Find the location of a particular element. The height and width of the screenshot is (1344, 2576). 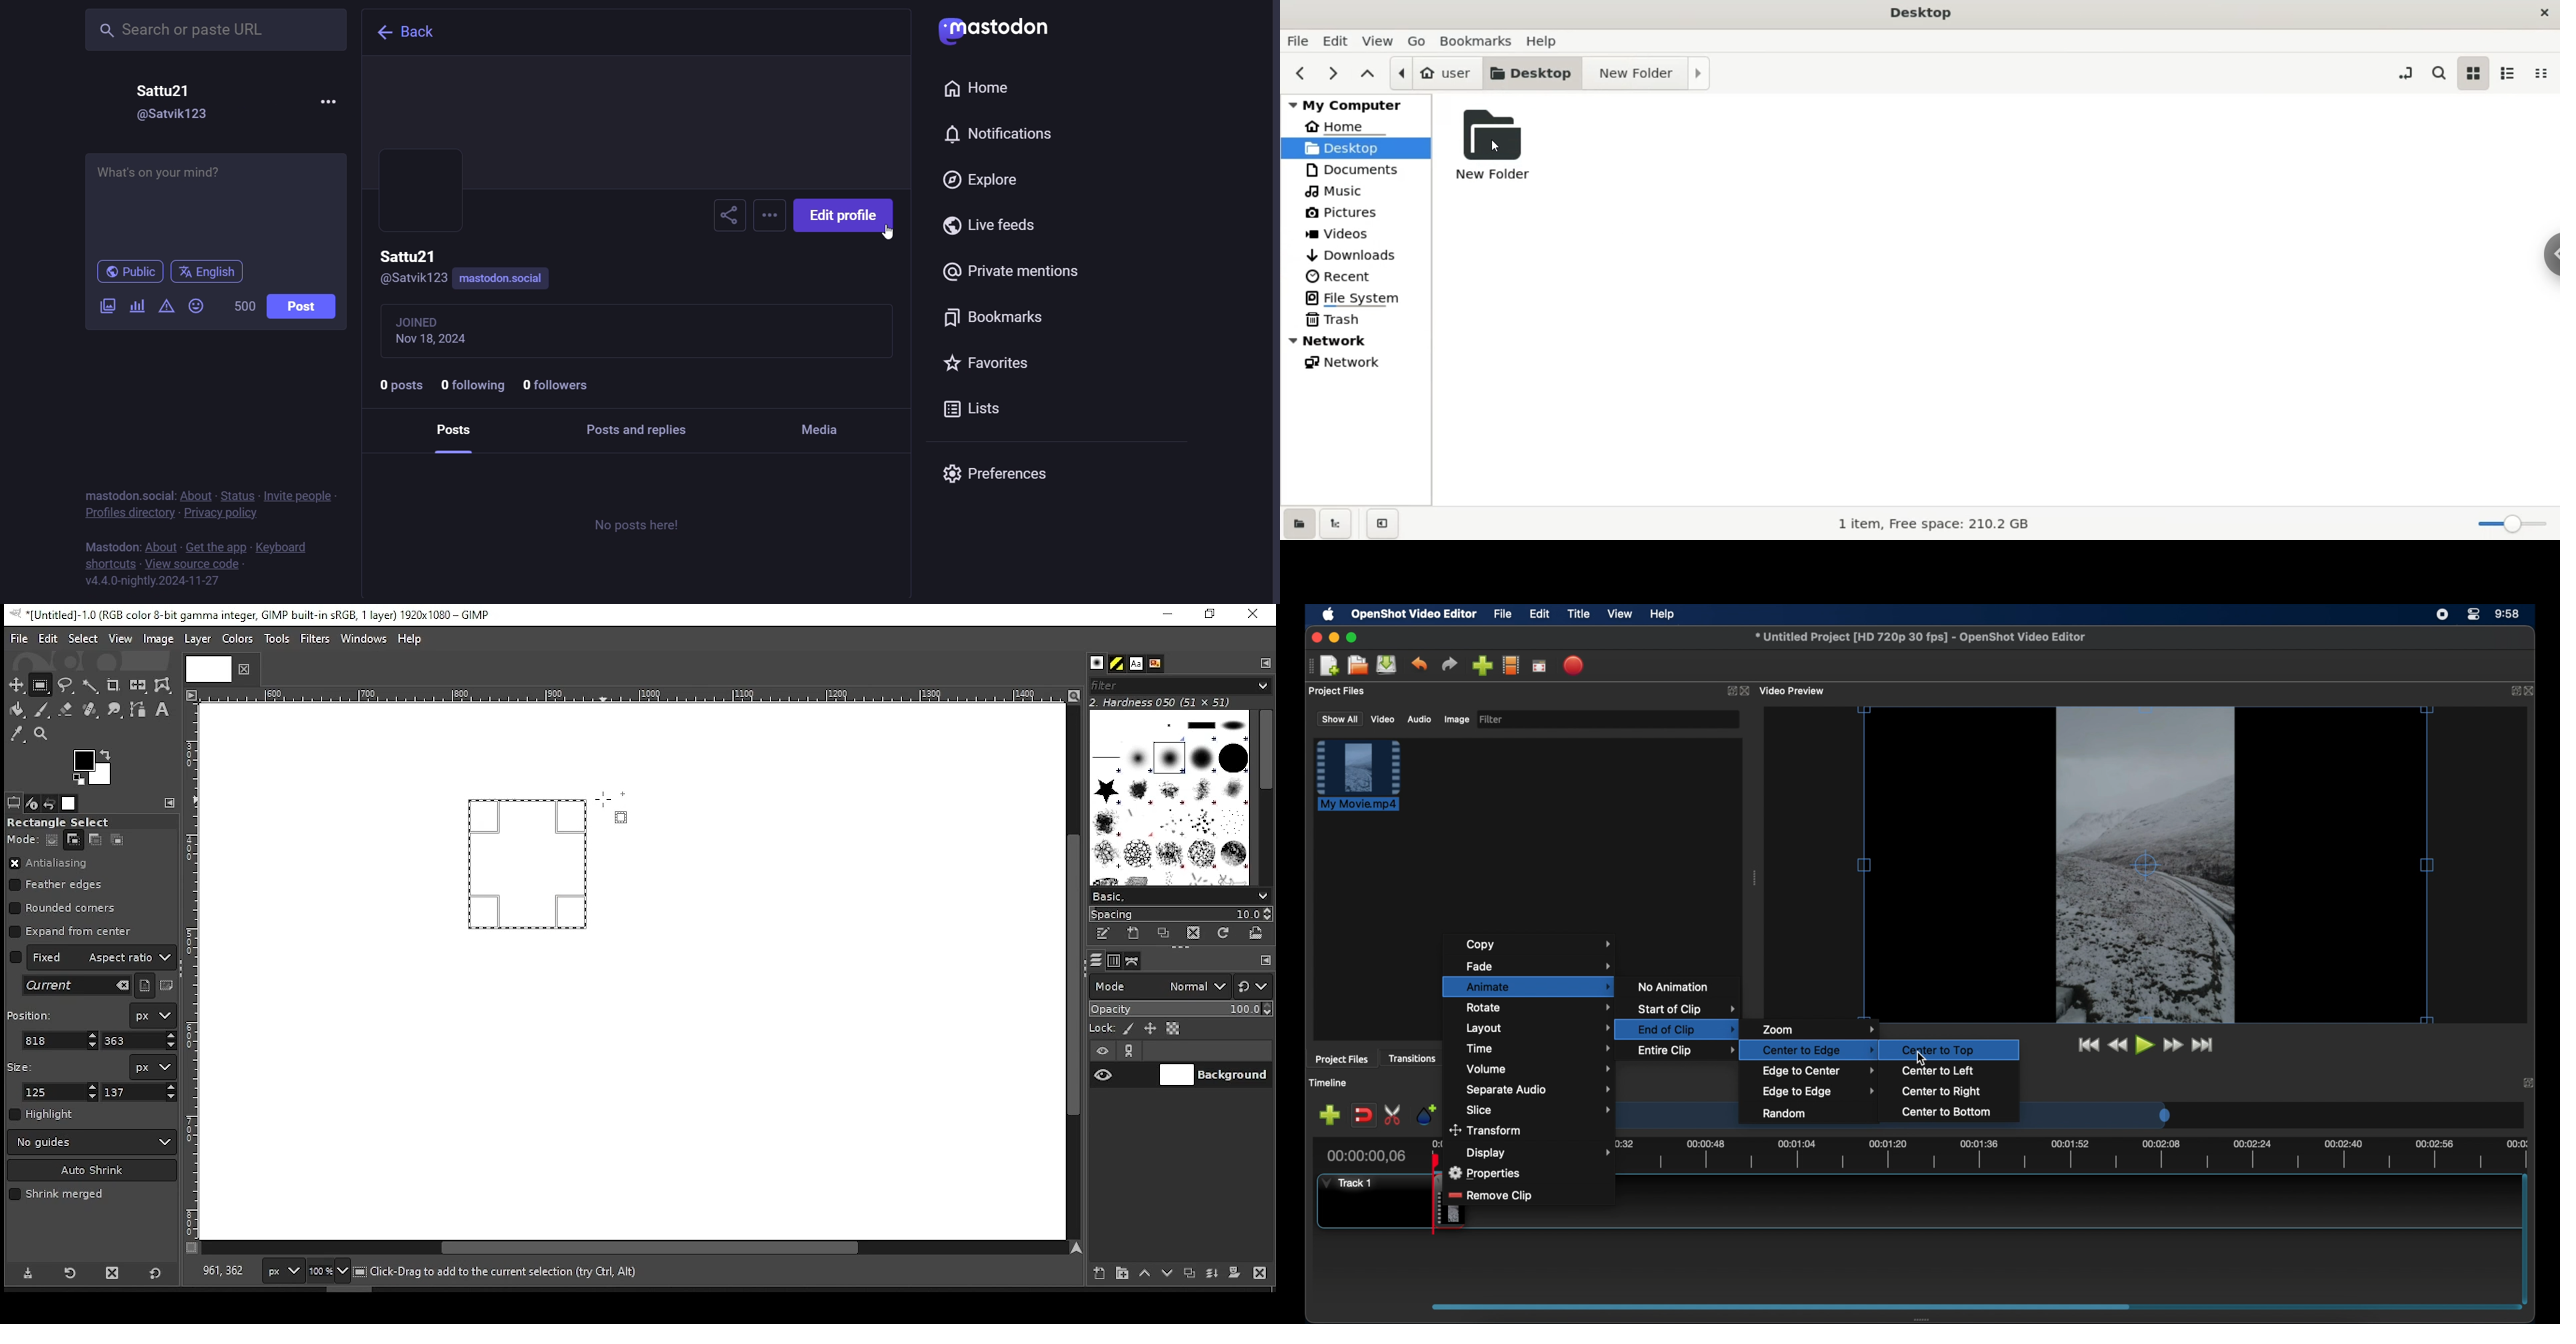

bookmarks is located at coordinates (993, 320).